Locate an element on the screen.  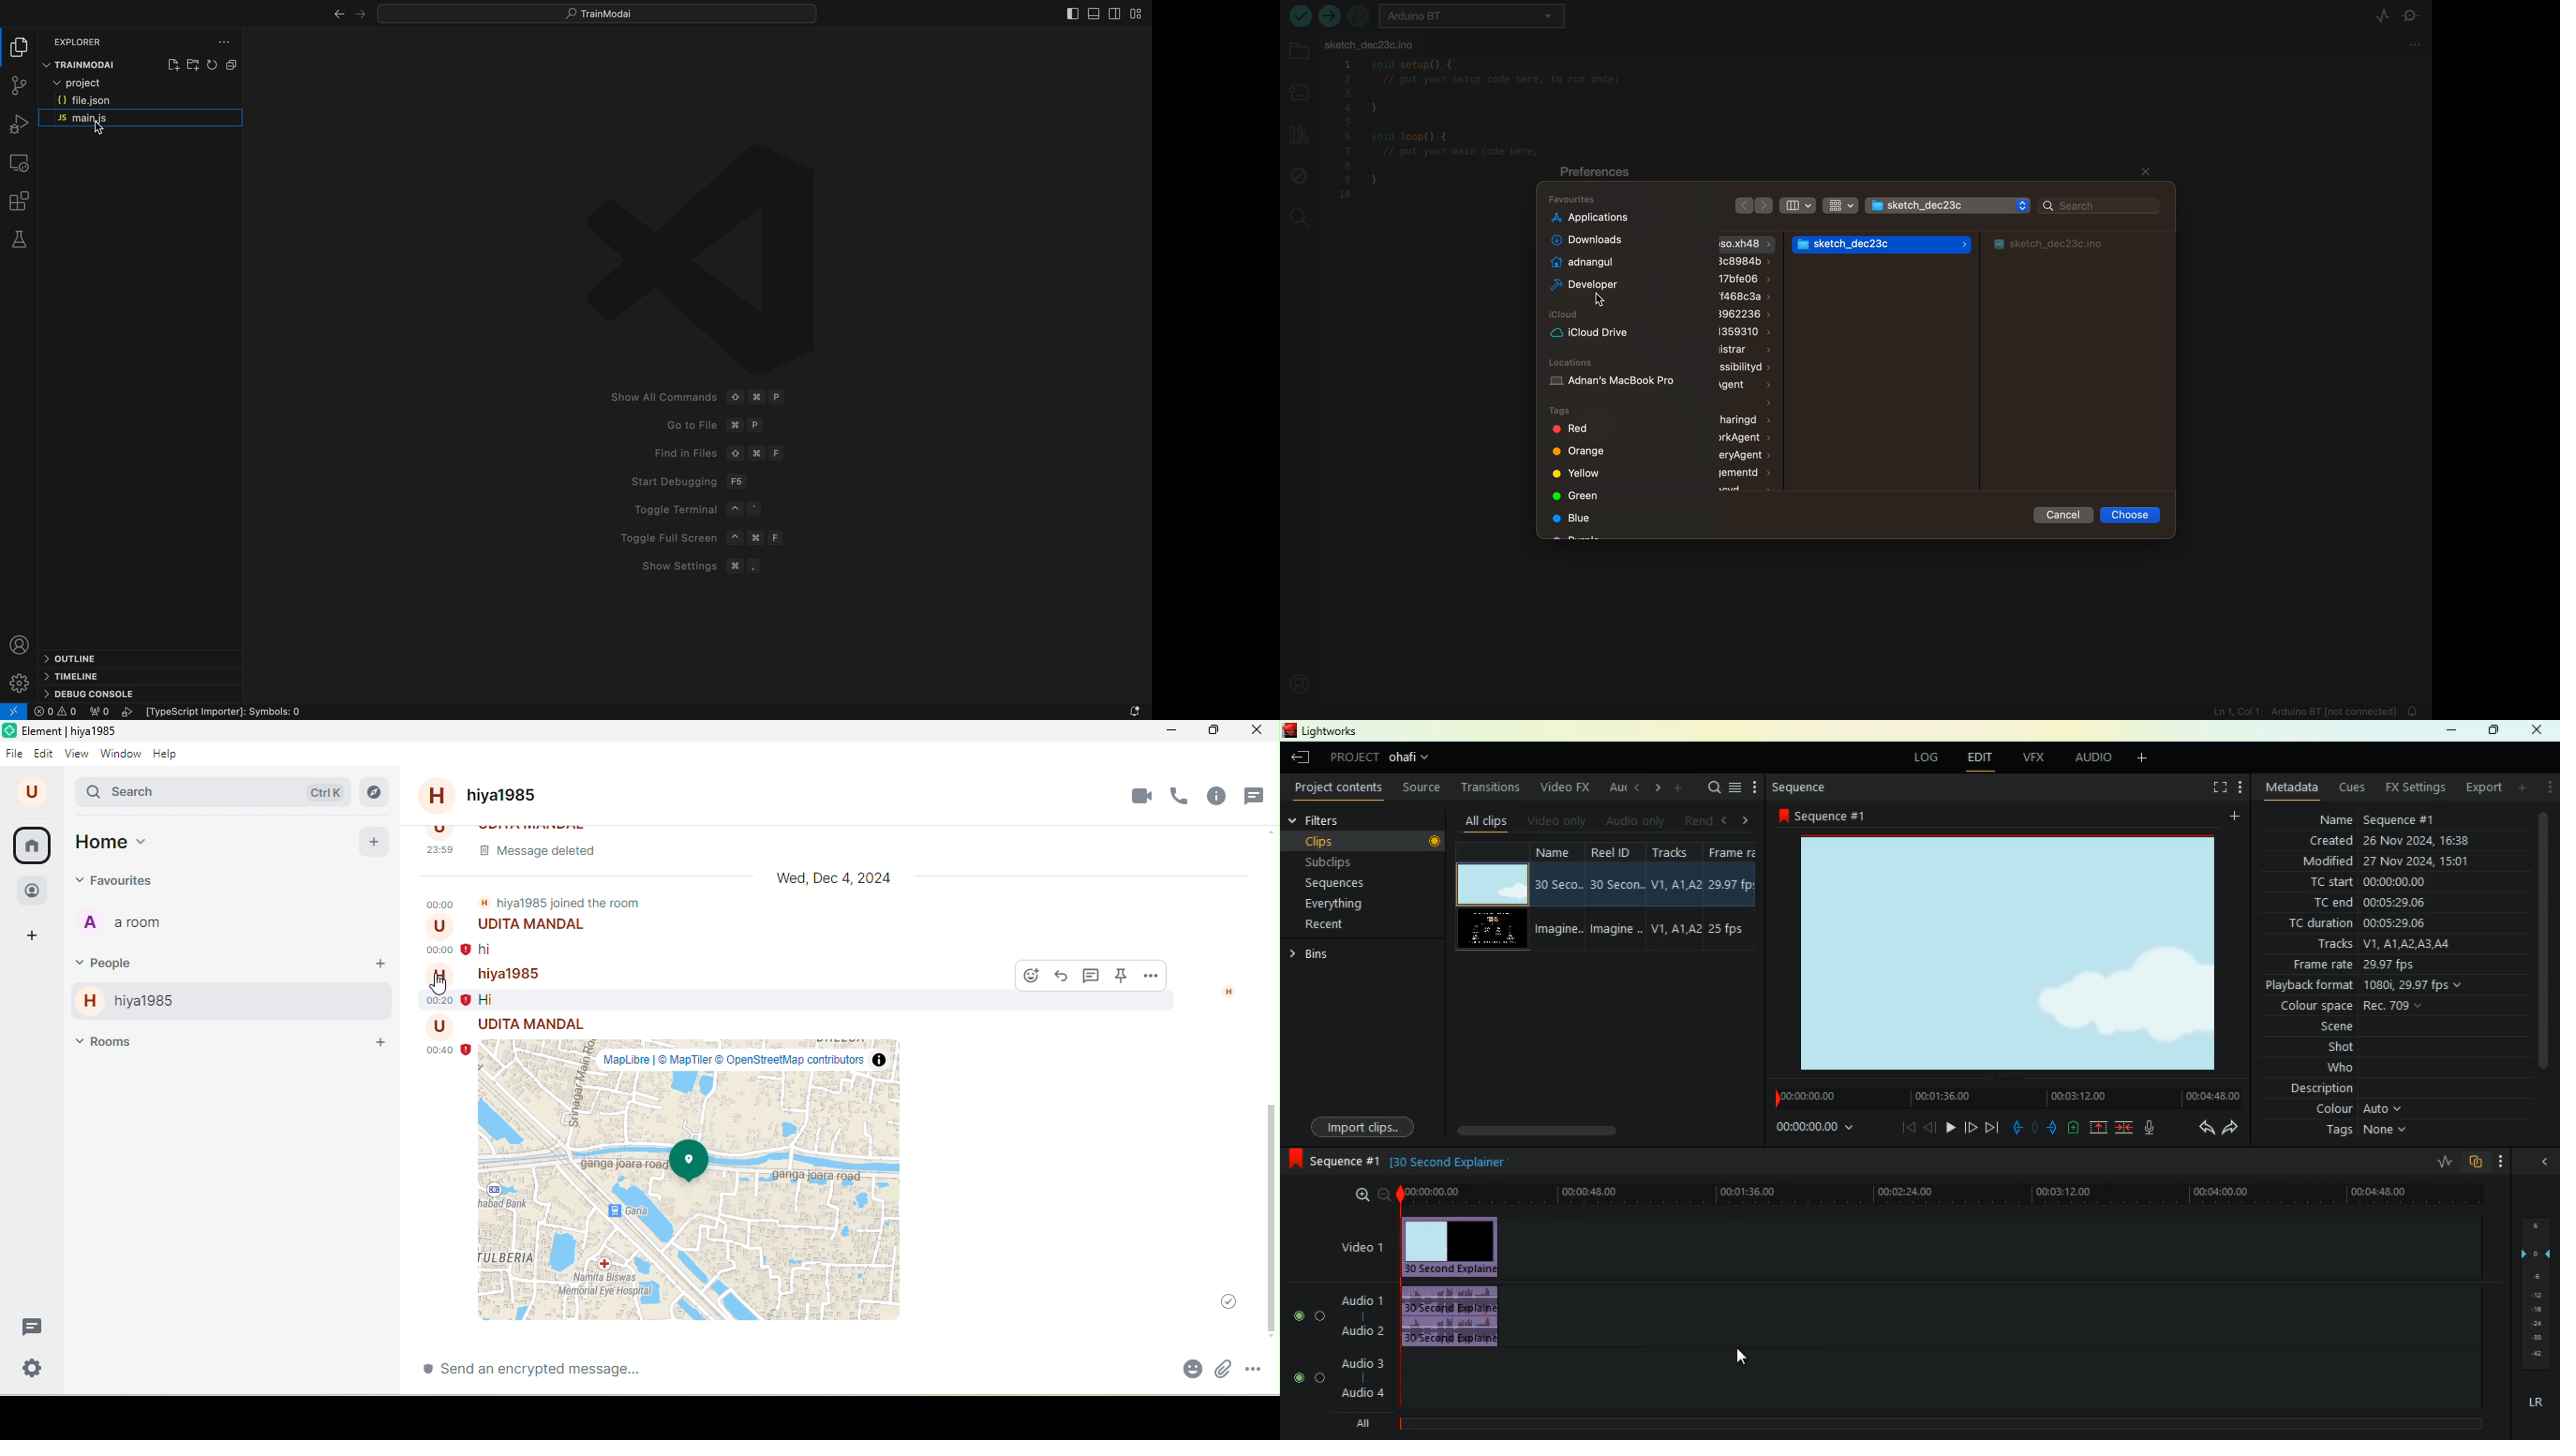
right is located at coordinates (1748, 820).